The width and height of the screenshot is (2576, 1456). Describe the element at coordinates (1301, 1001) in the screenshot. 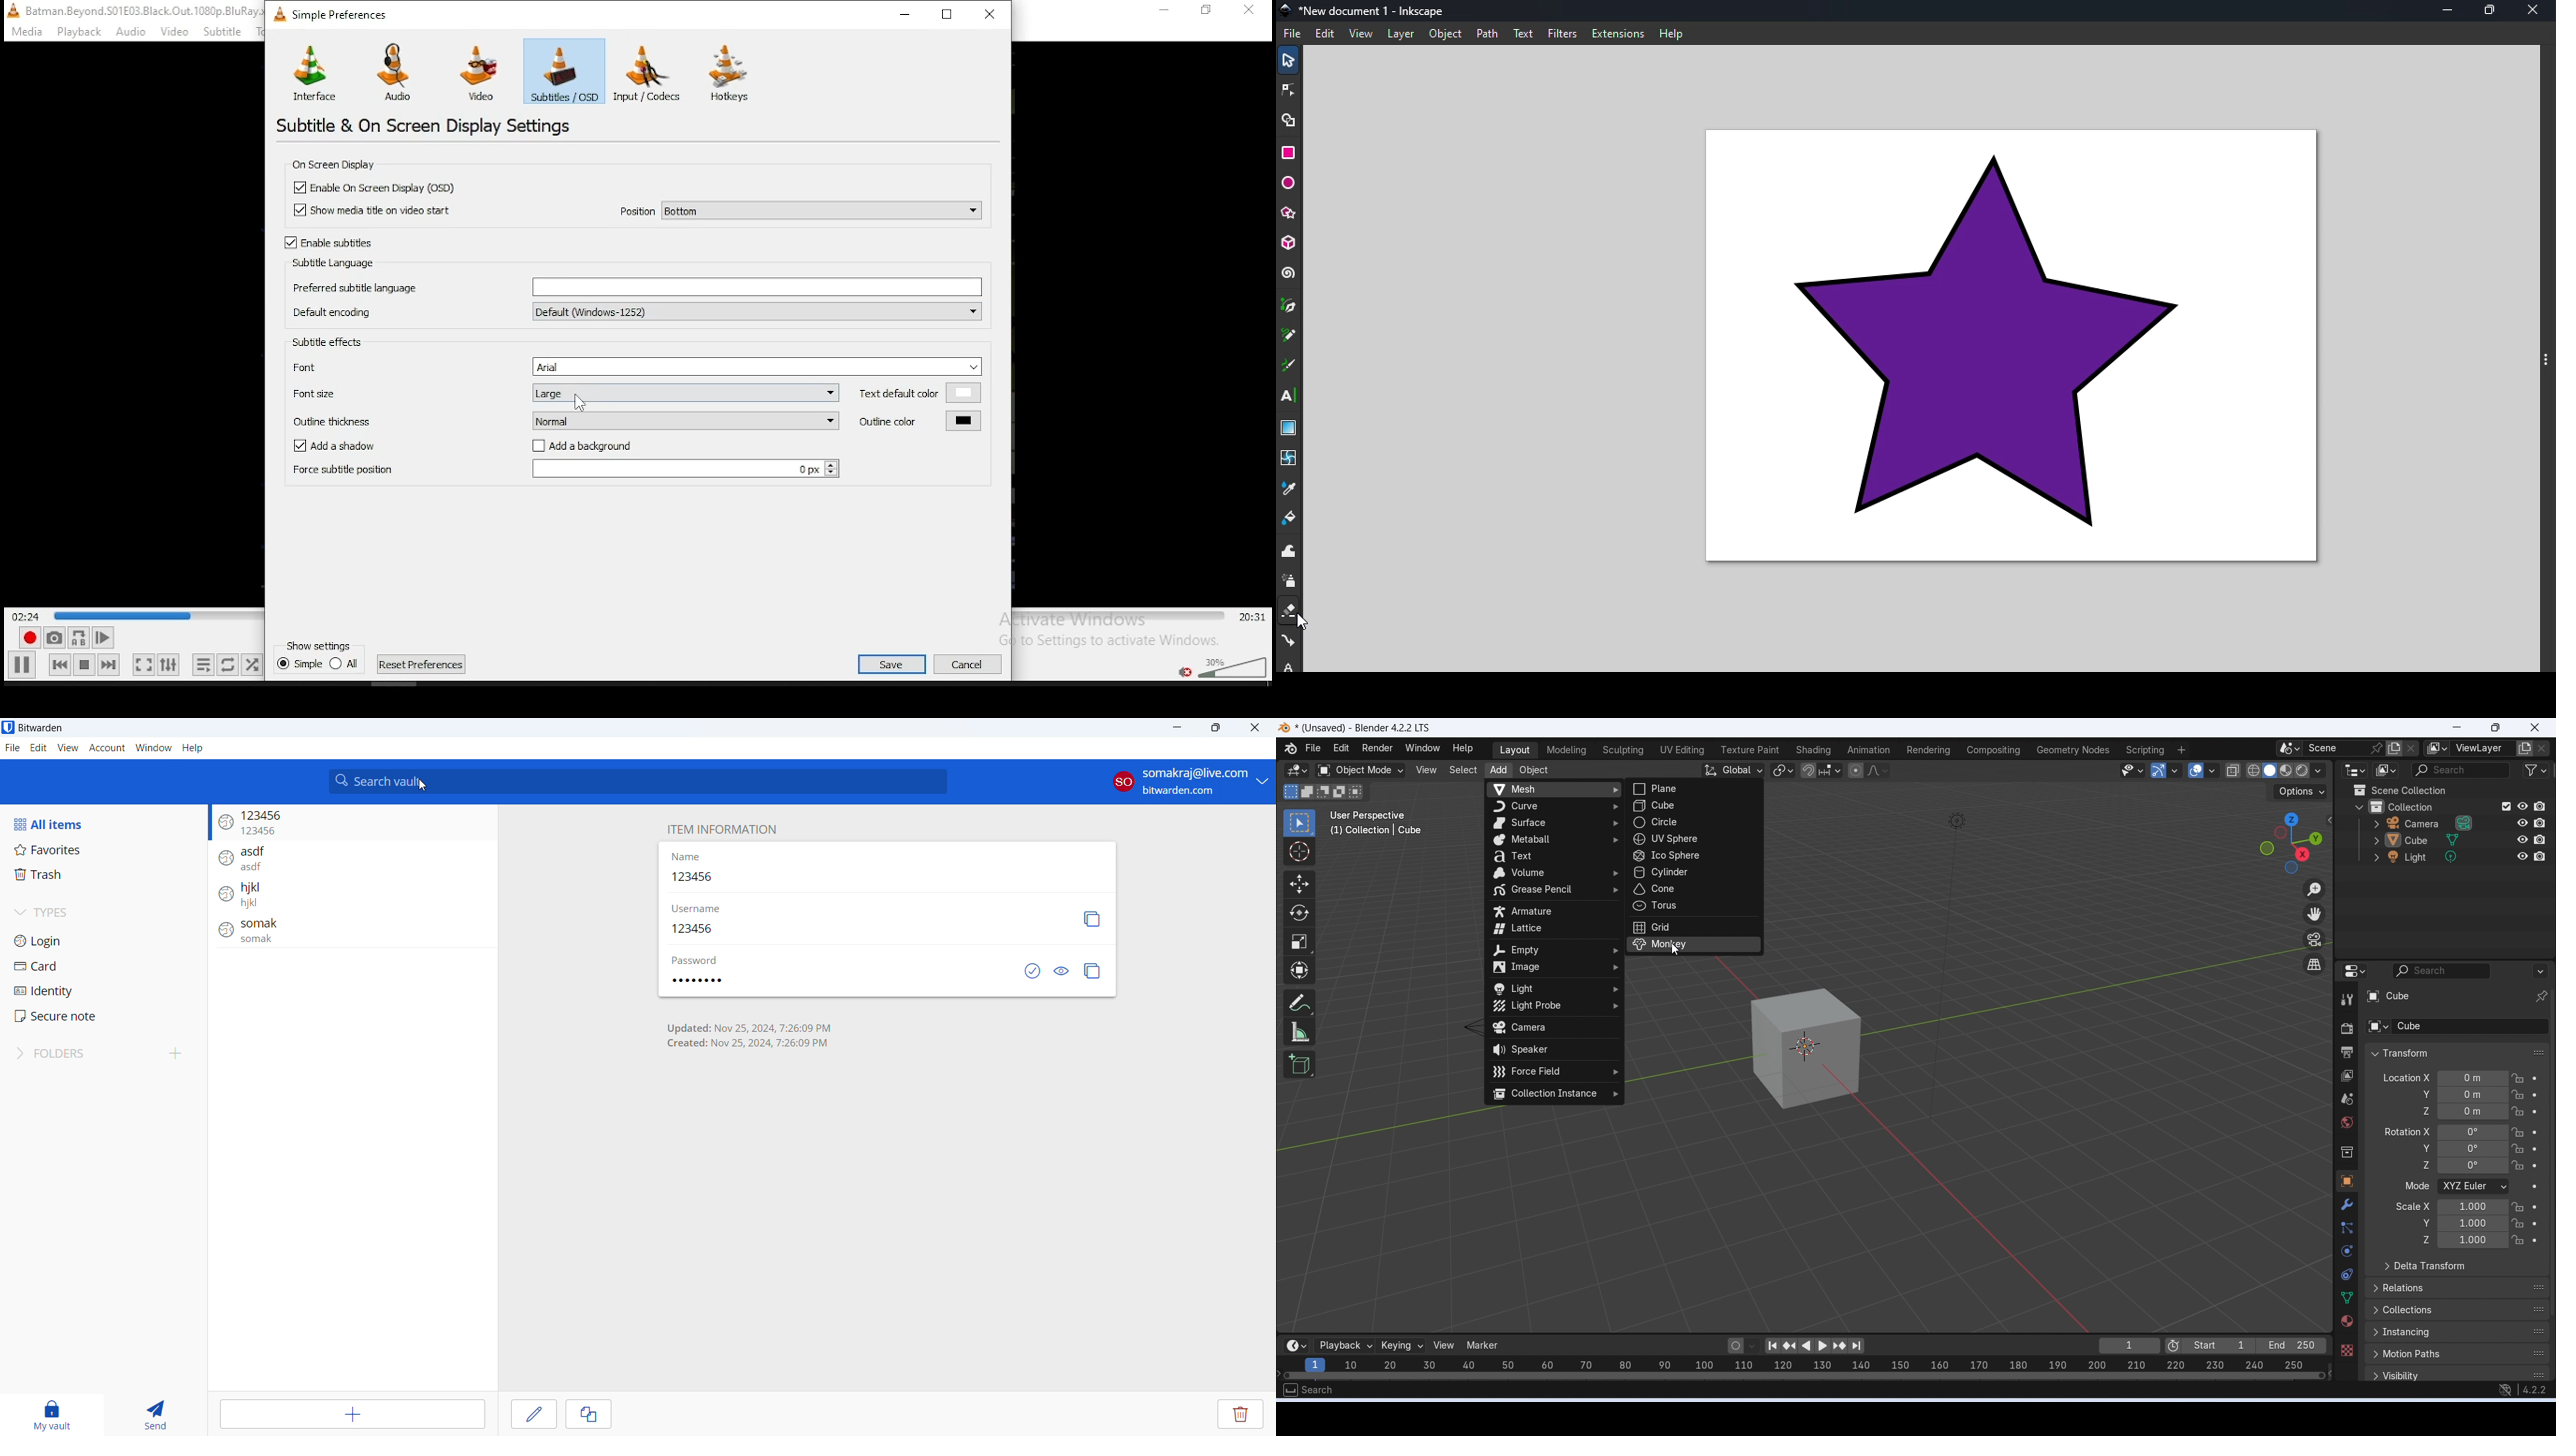

I see `Annotate` at that location.